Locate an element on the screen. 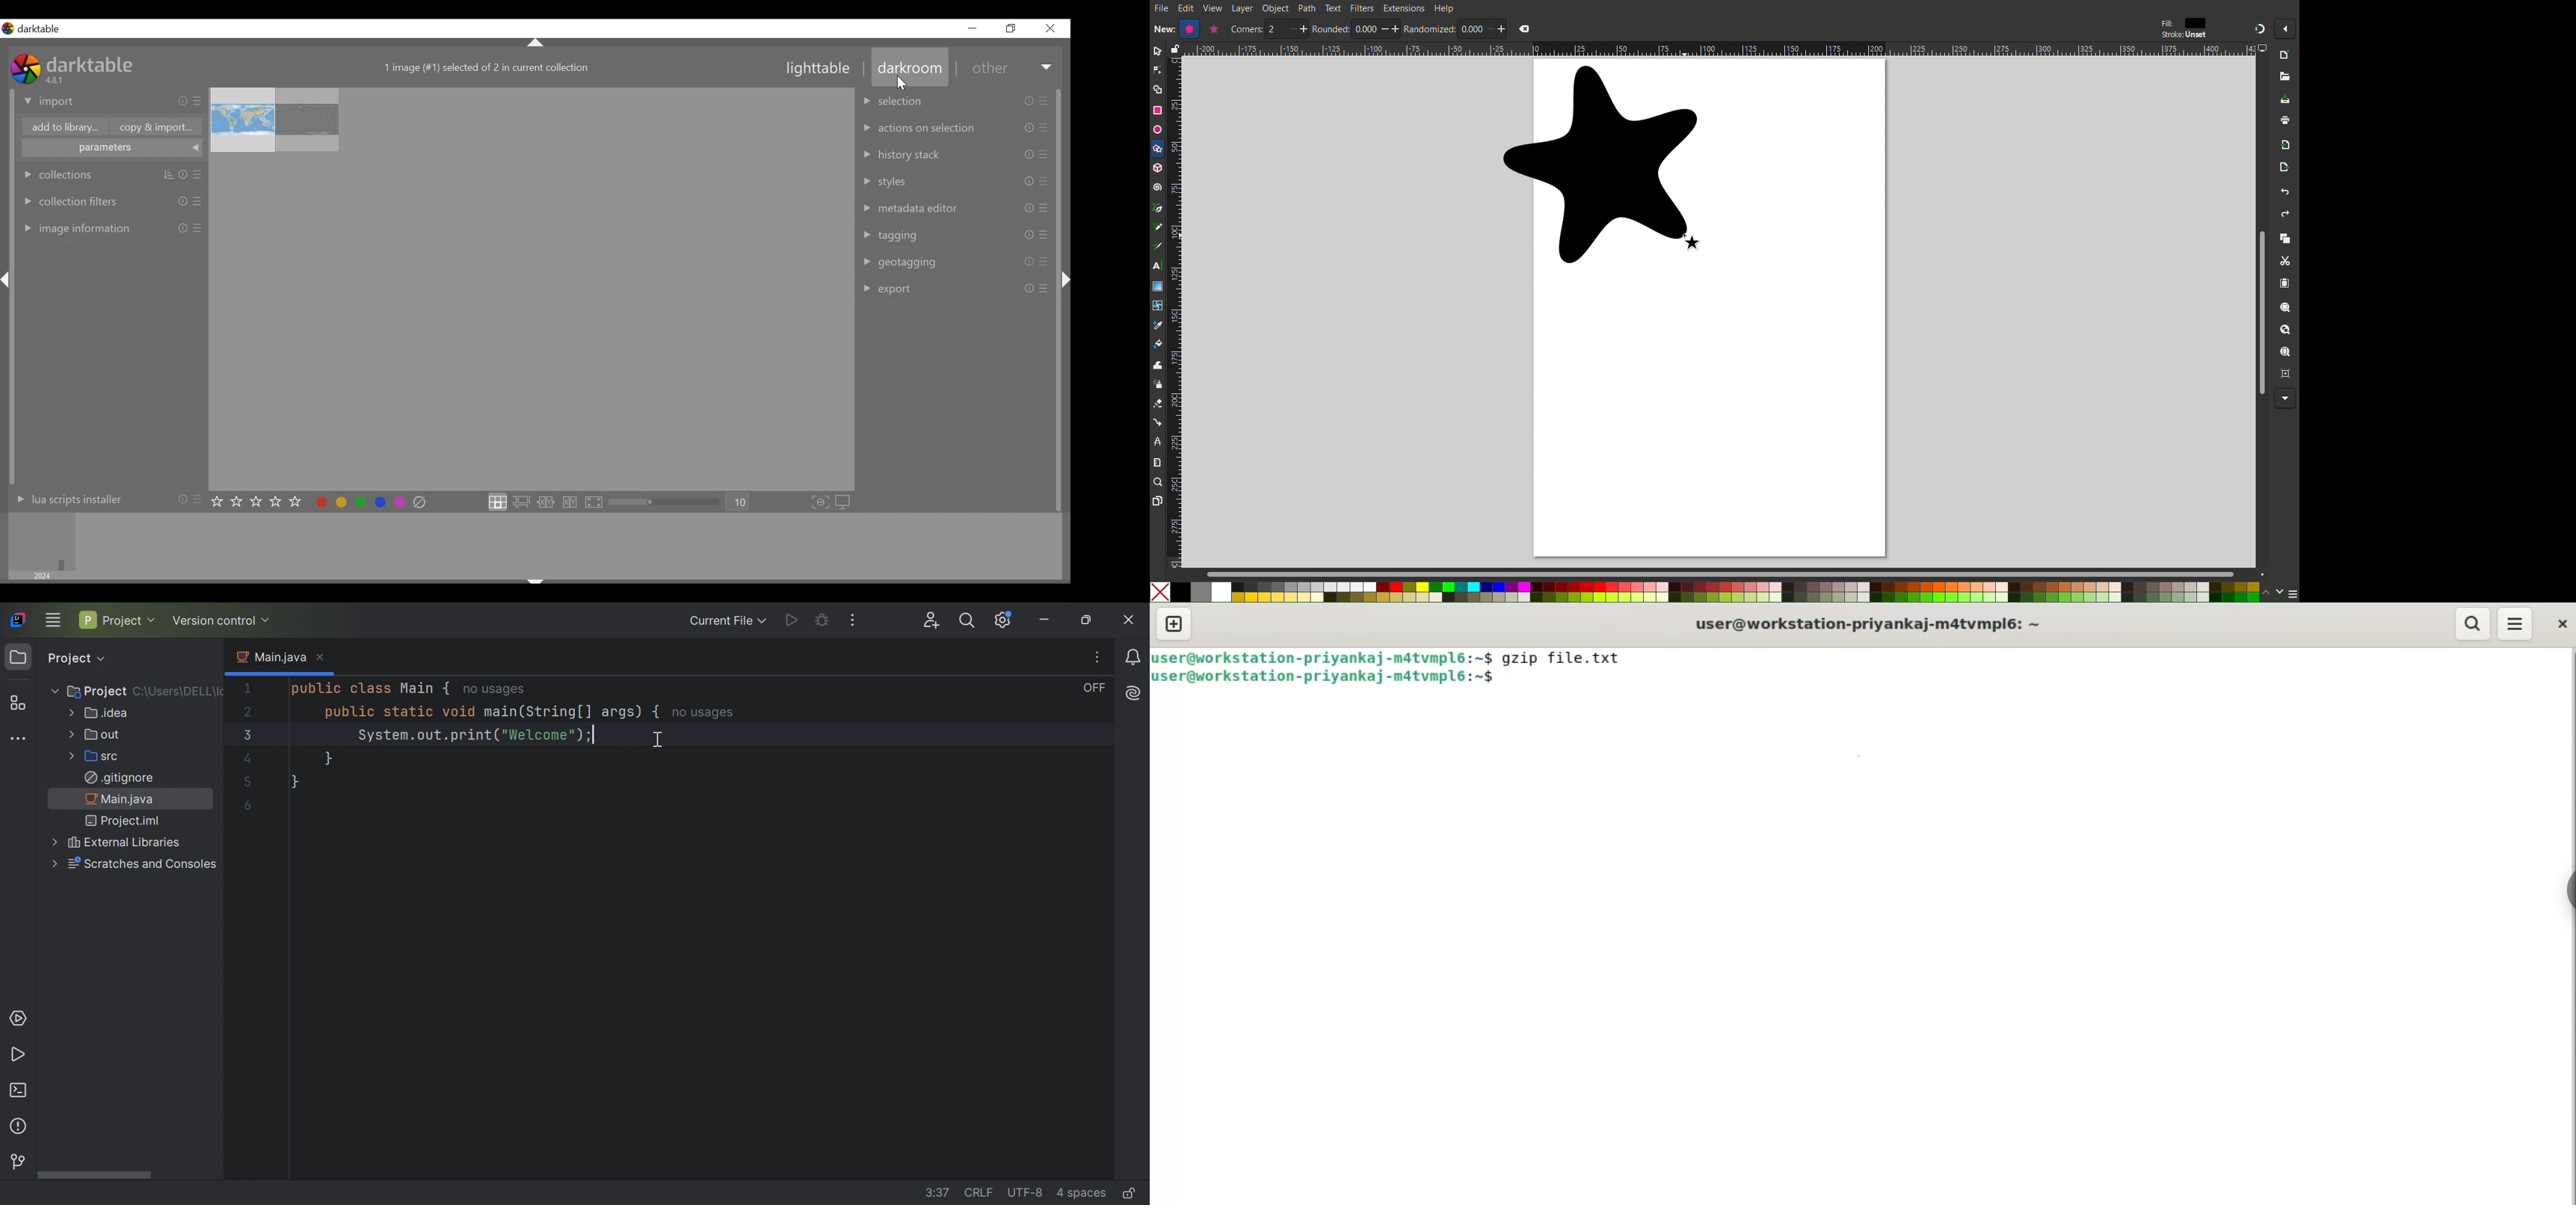 The width and height of the screenshot is (2576, 1232). Gradient Tool is located at coordinates (1158, 286).